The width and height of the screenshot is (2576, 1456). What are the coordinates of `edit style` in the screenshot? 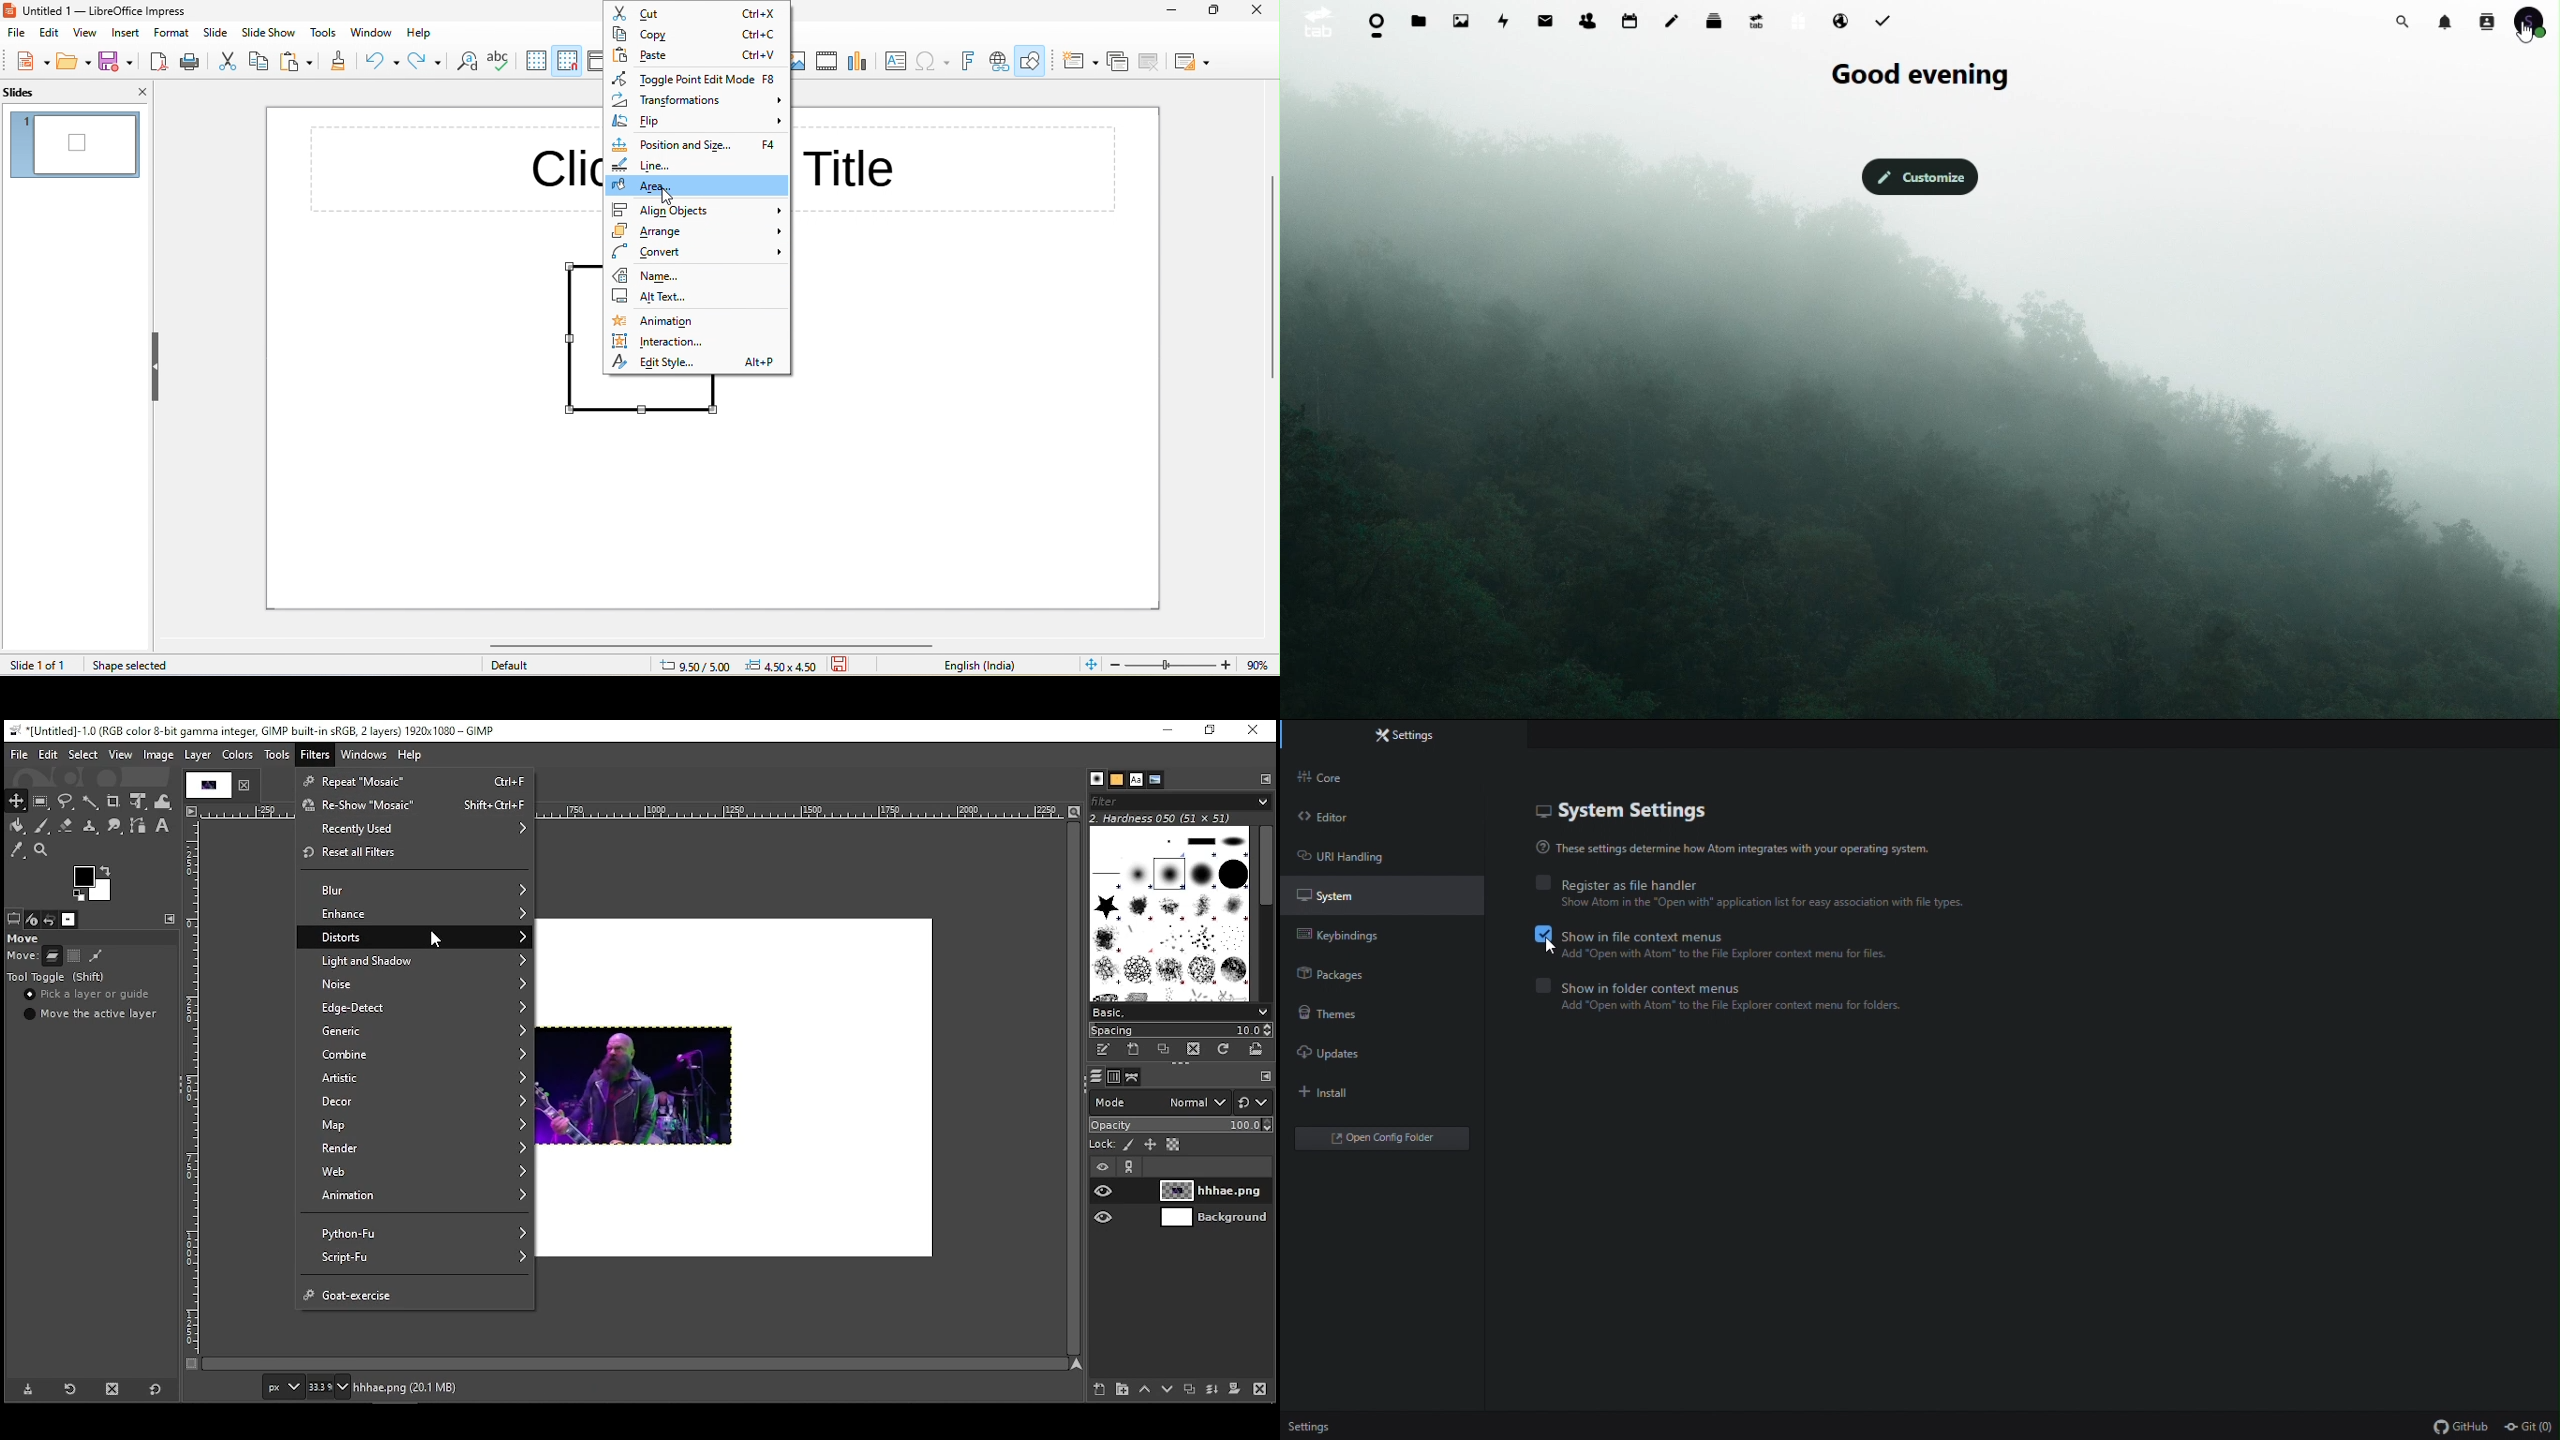 It's located at (659, 365).